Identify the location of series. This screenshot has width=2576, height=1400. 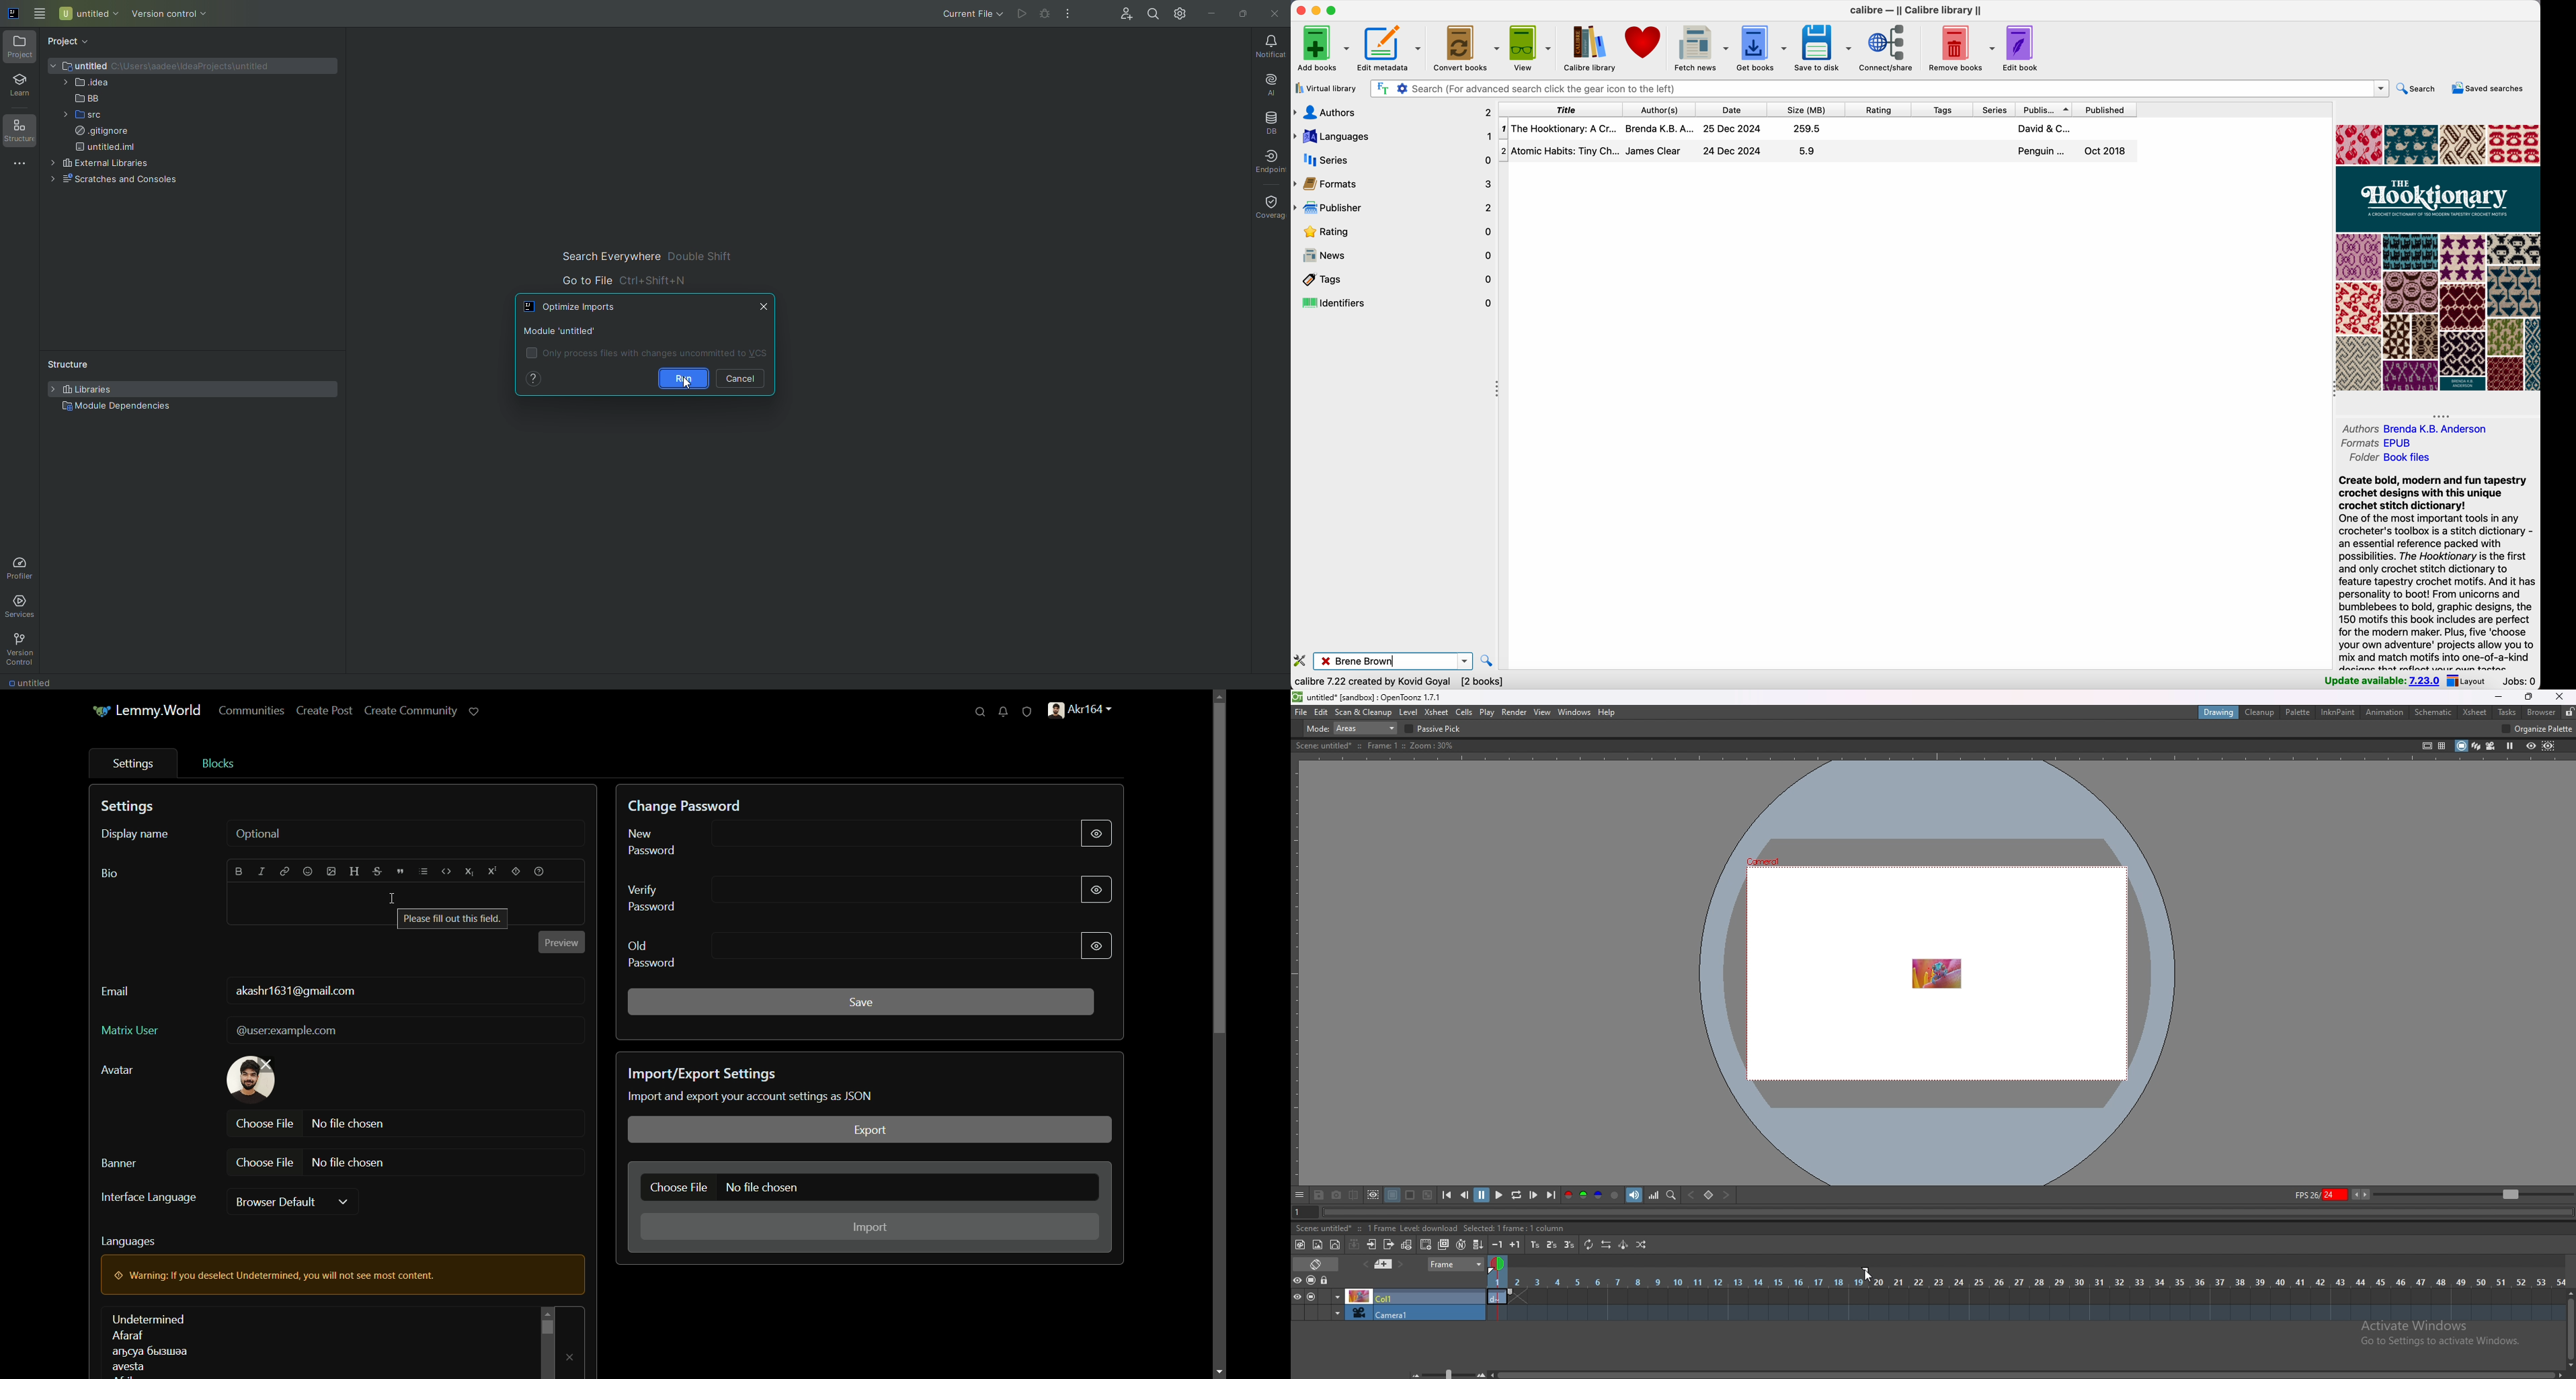
(1393, 160).